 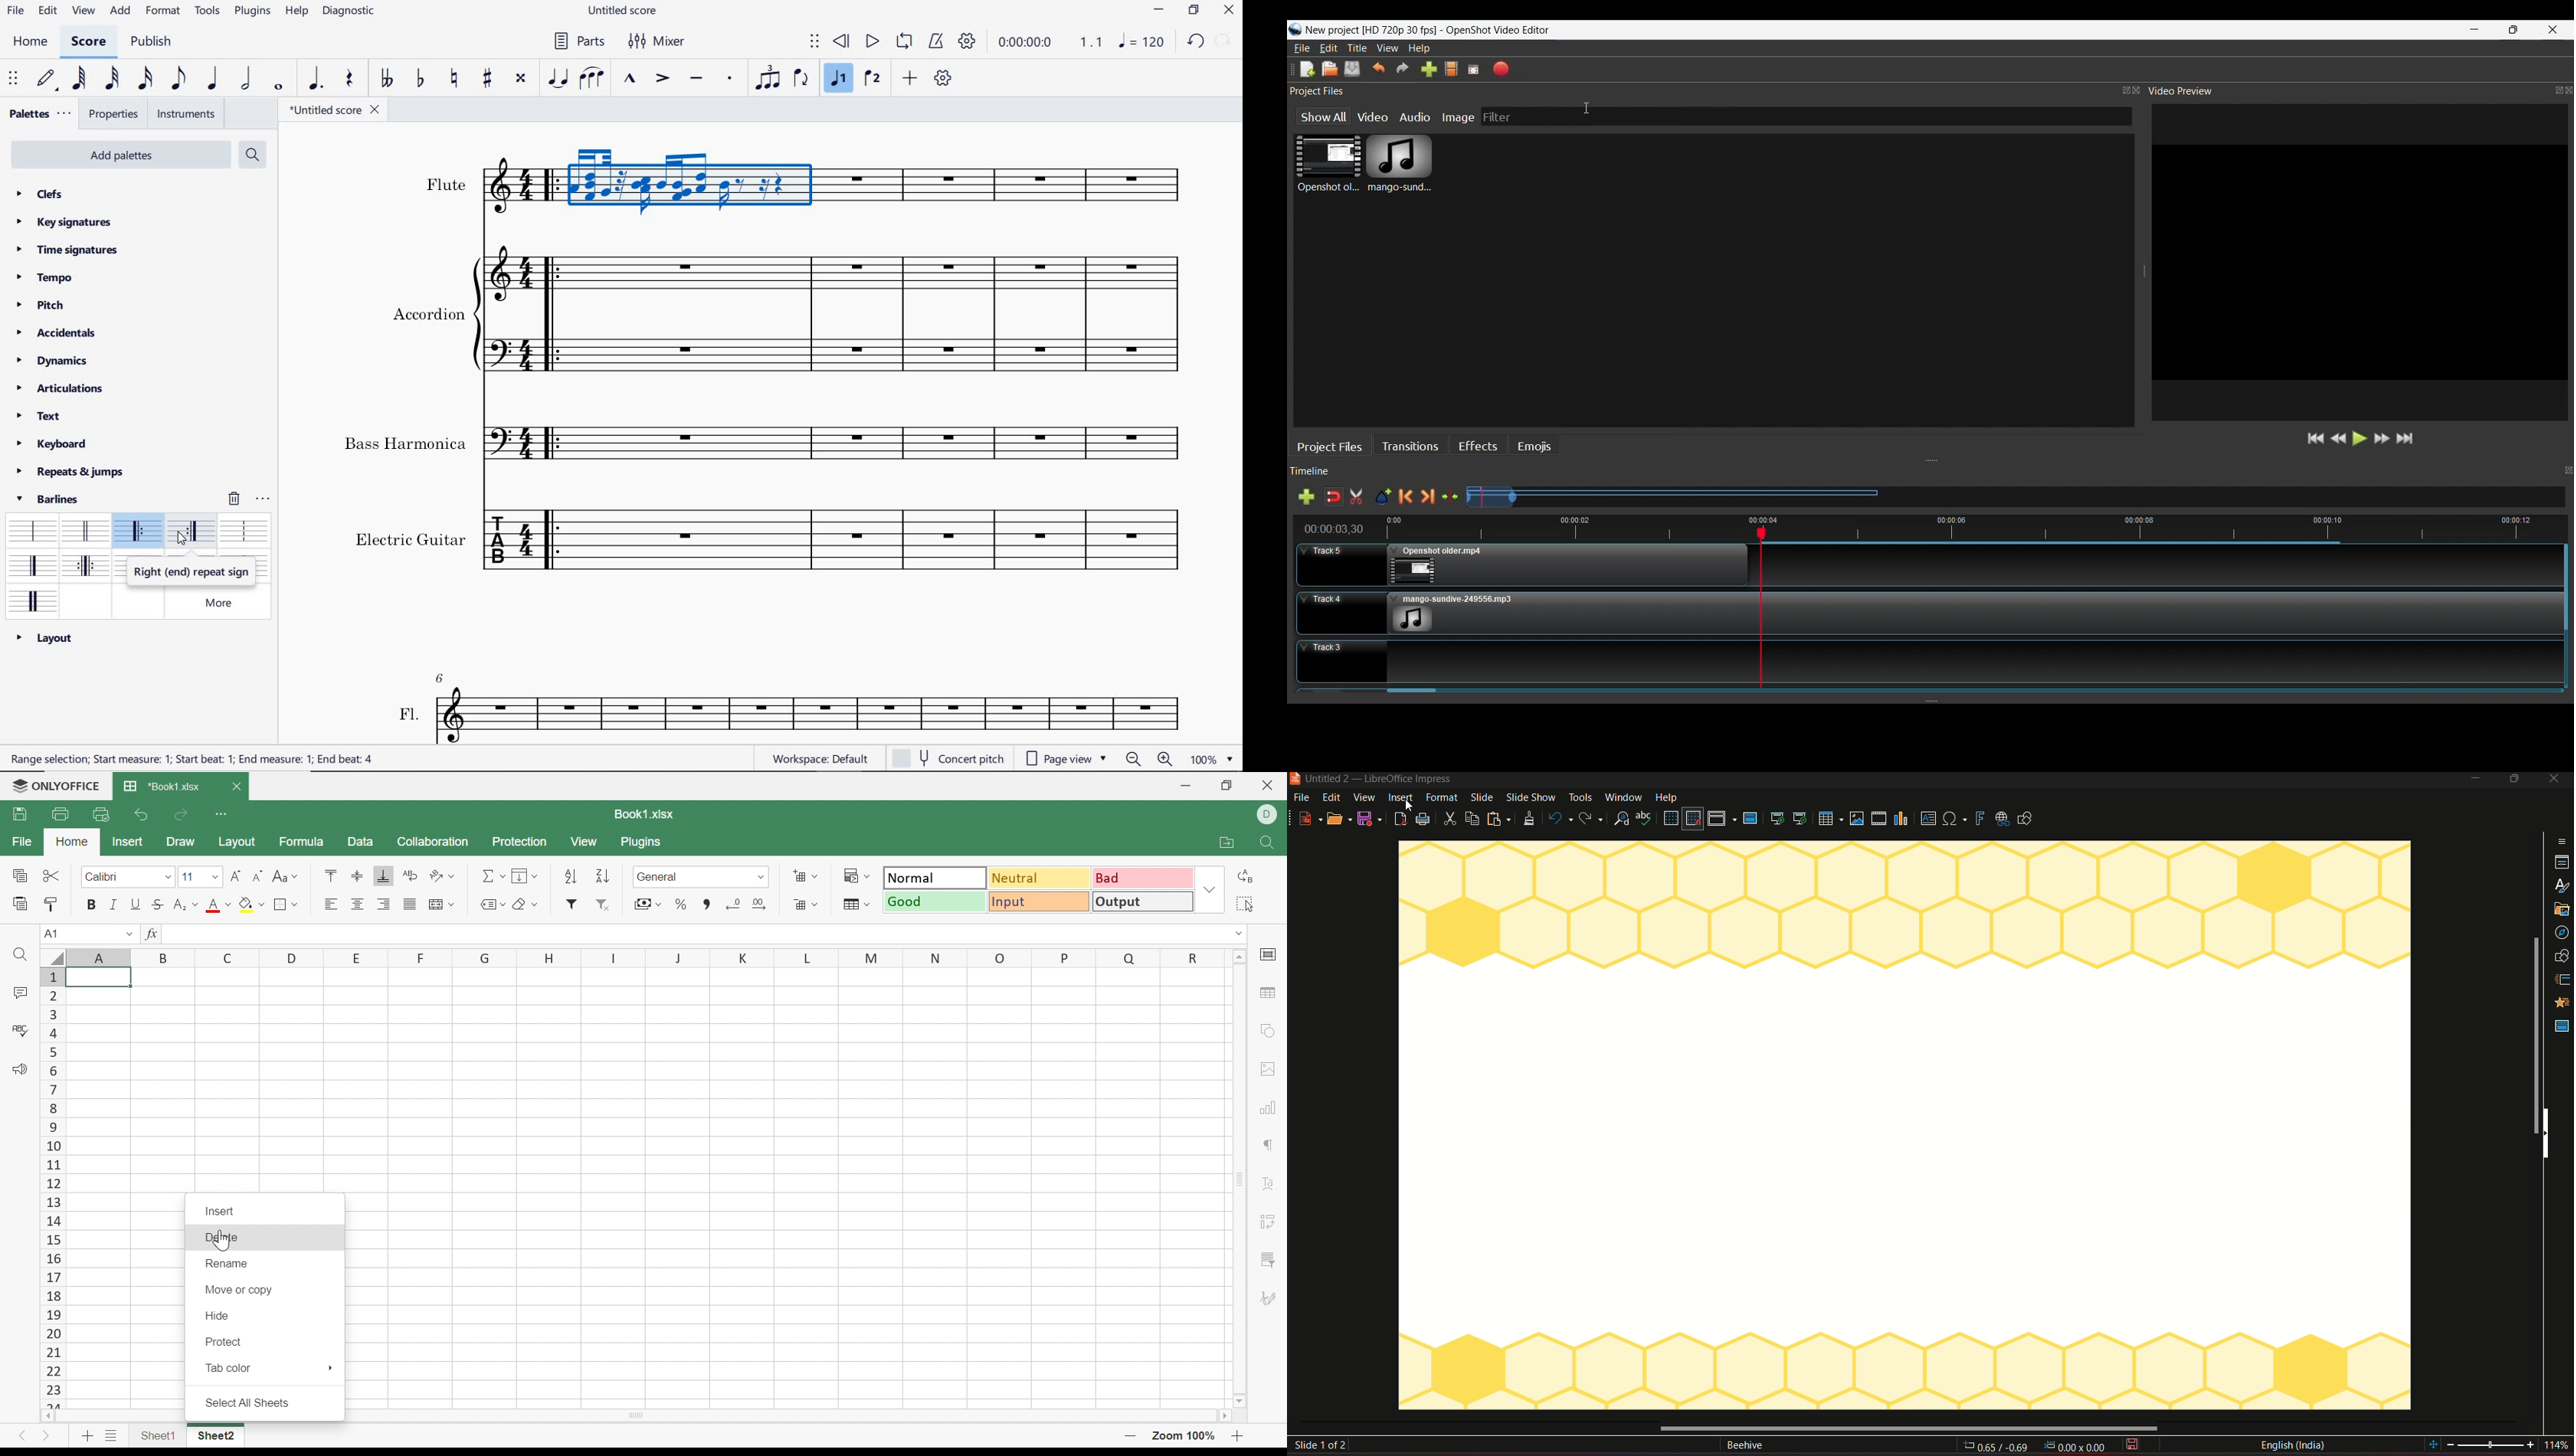 I want to click on Close, so click(x=1270, y=787).